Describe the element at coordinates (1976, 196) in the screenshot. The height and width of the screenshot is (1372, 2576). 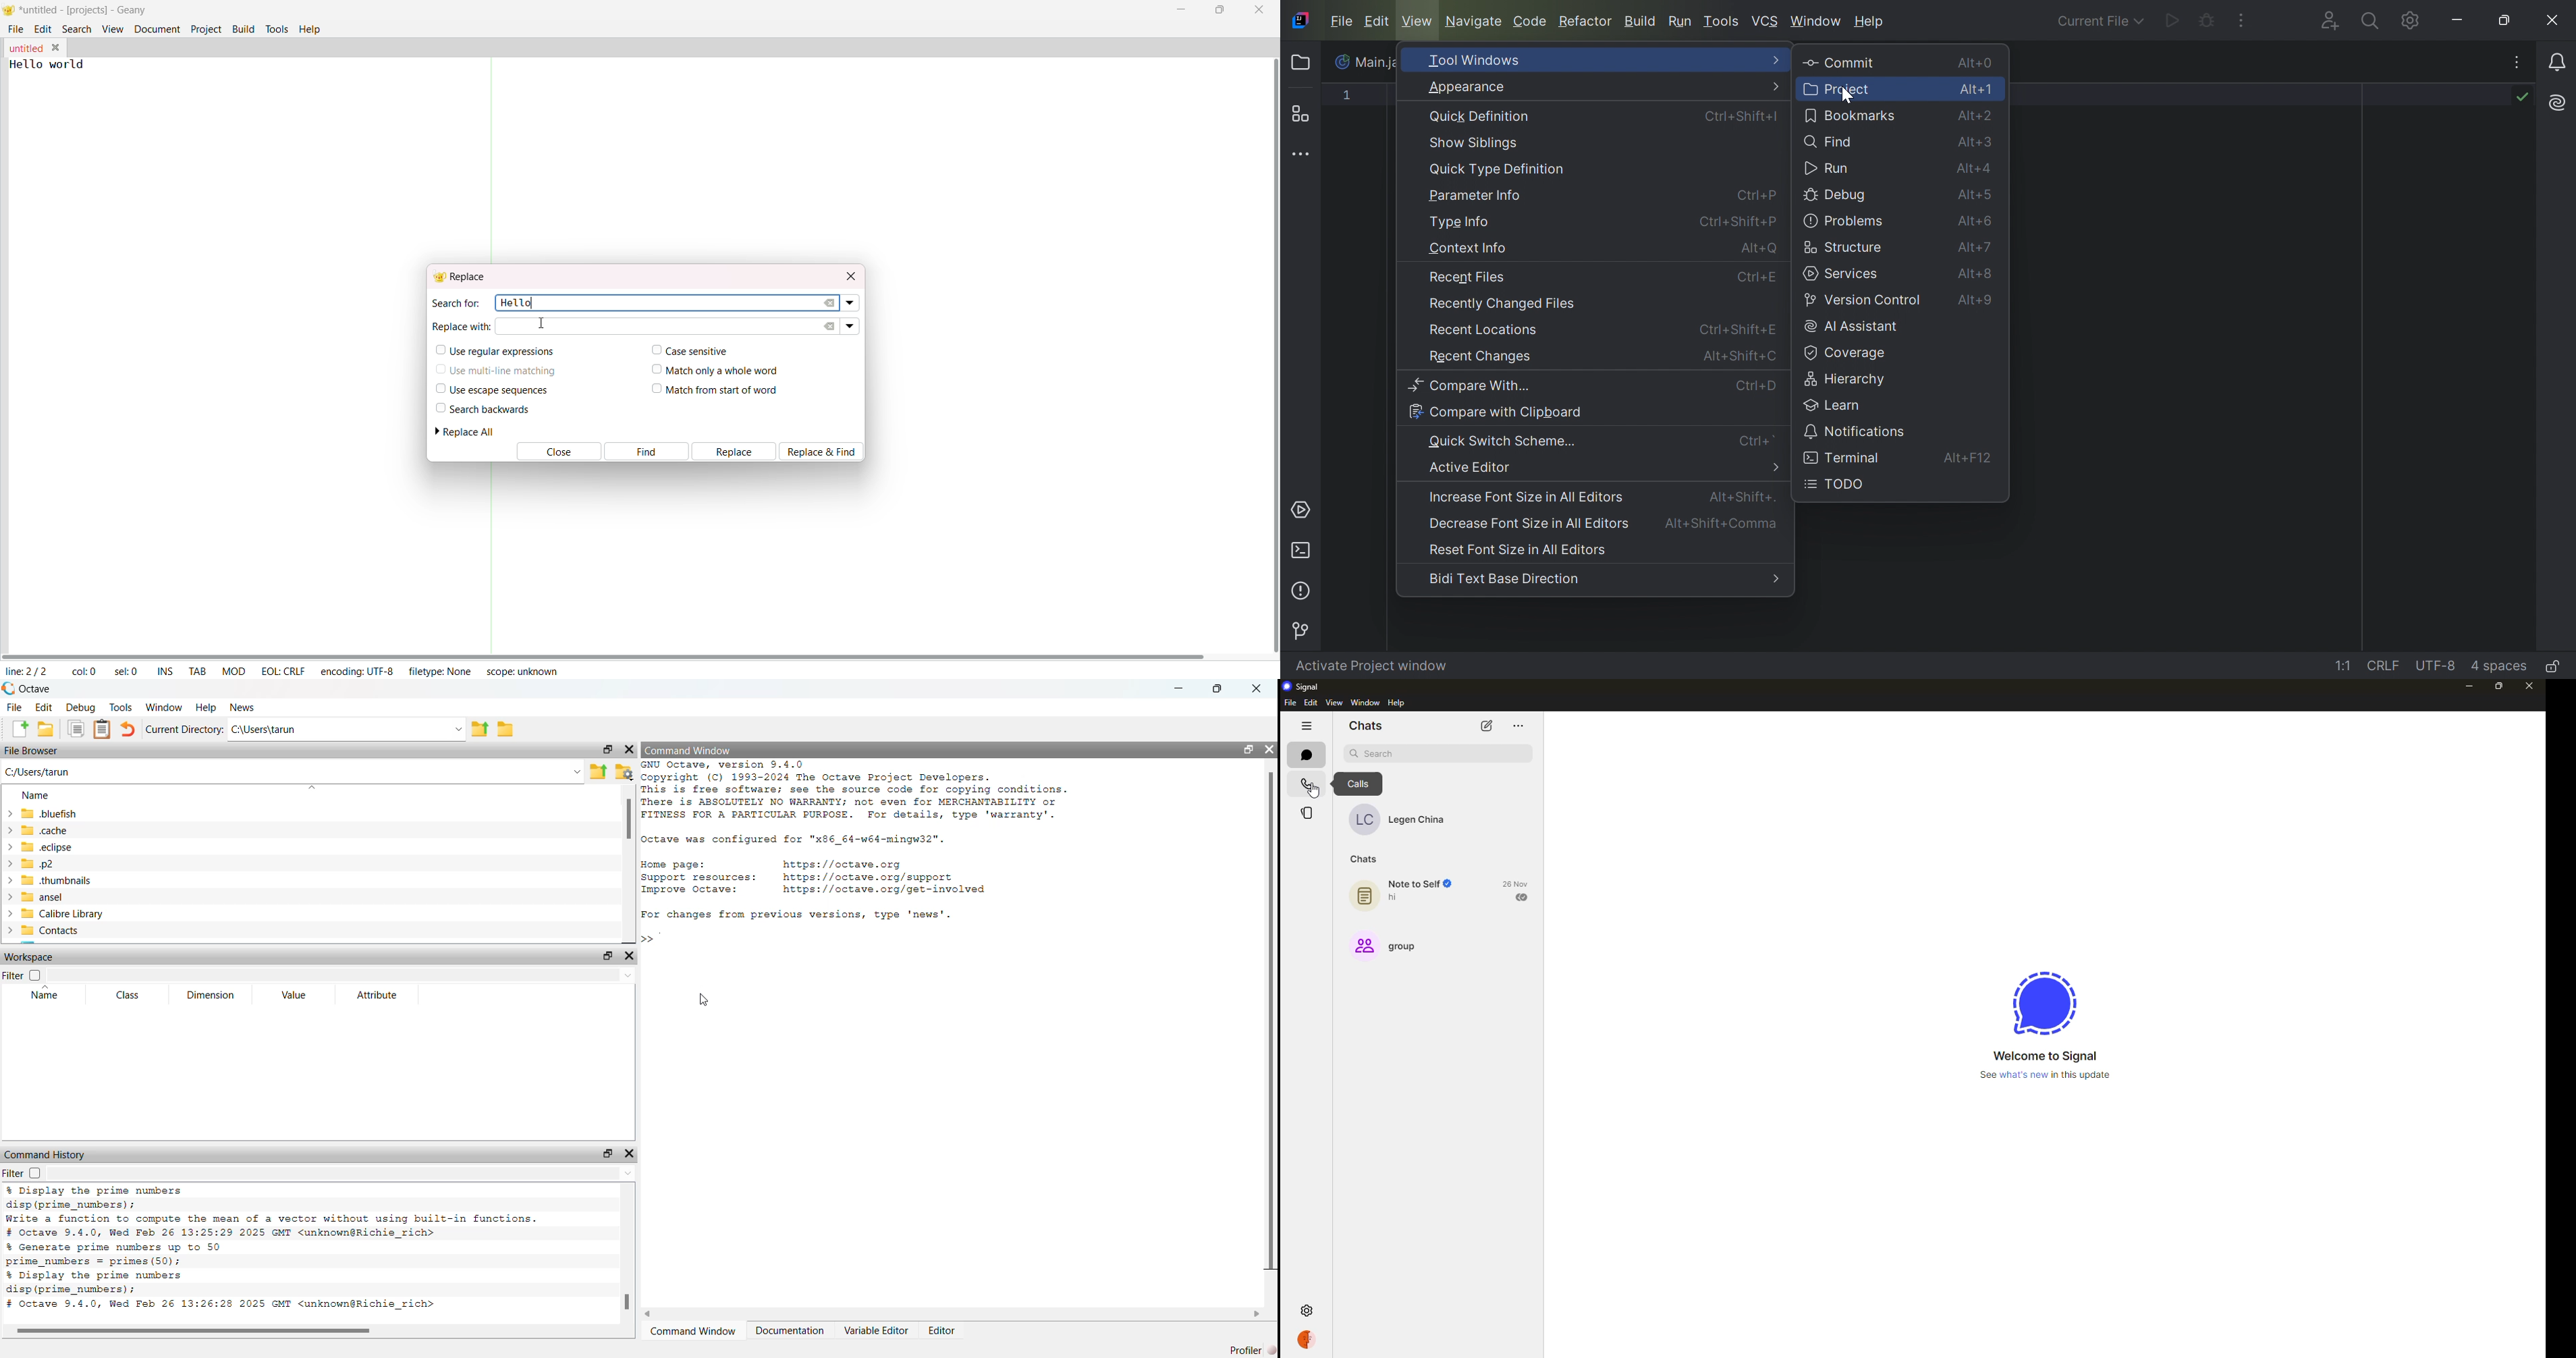
I see `Alt+5` at that location.